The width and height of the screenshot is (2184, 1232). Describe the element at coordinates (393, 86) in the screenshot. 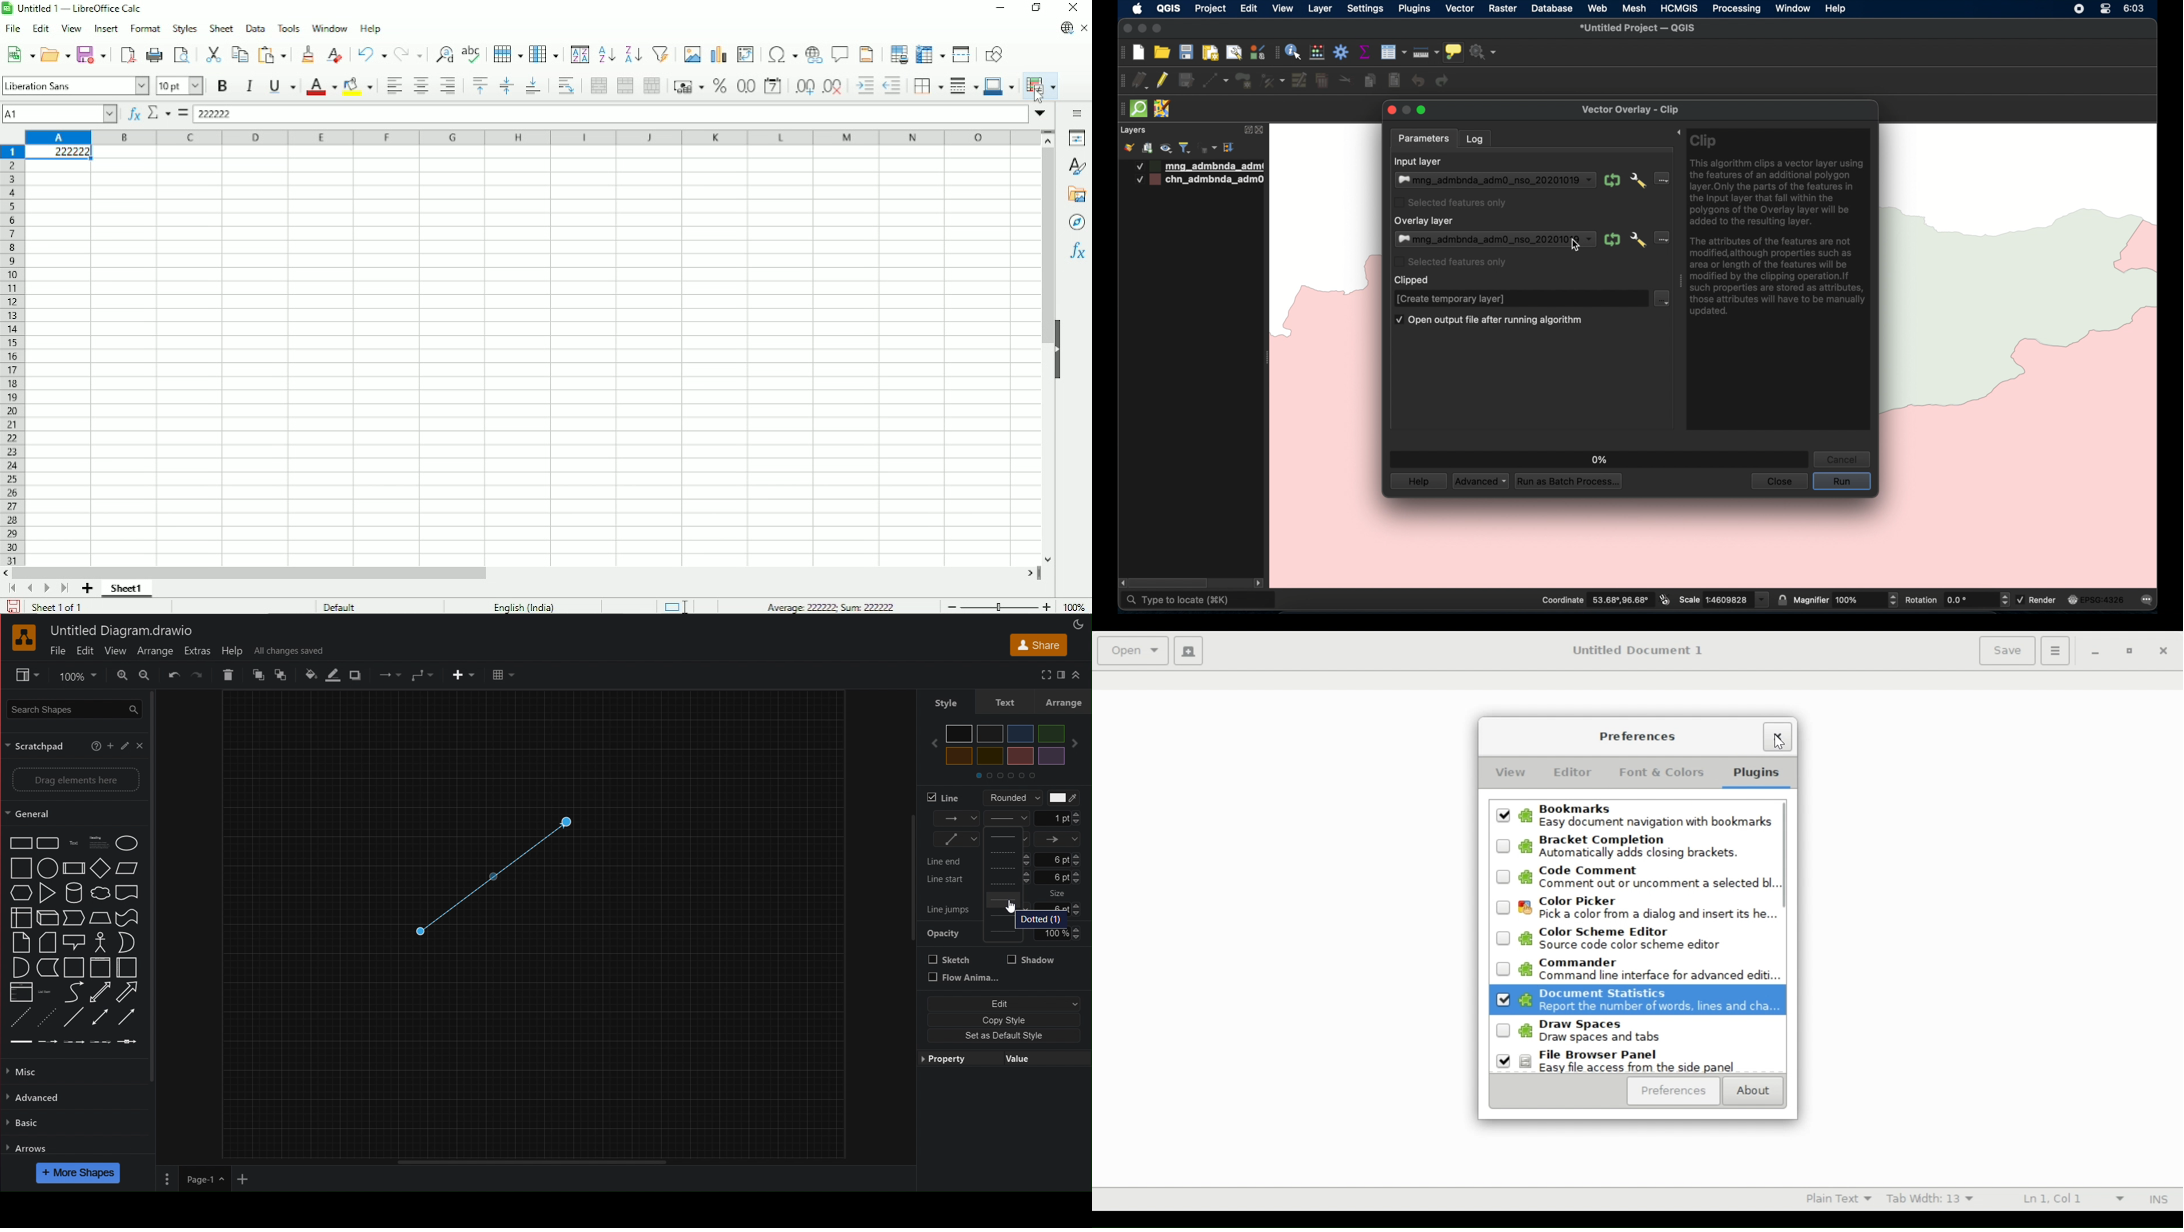

I see `Align left` at that location.